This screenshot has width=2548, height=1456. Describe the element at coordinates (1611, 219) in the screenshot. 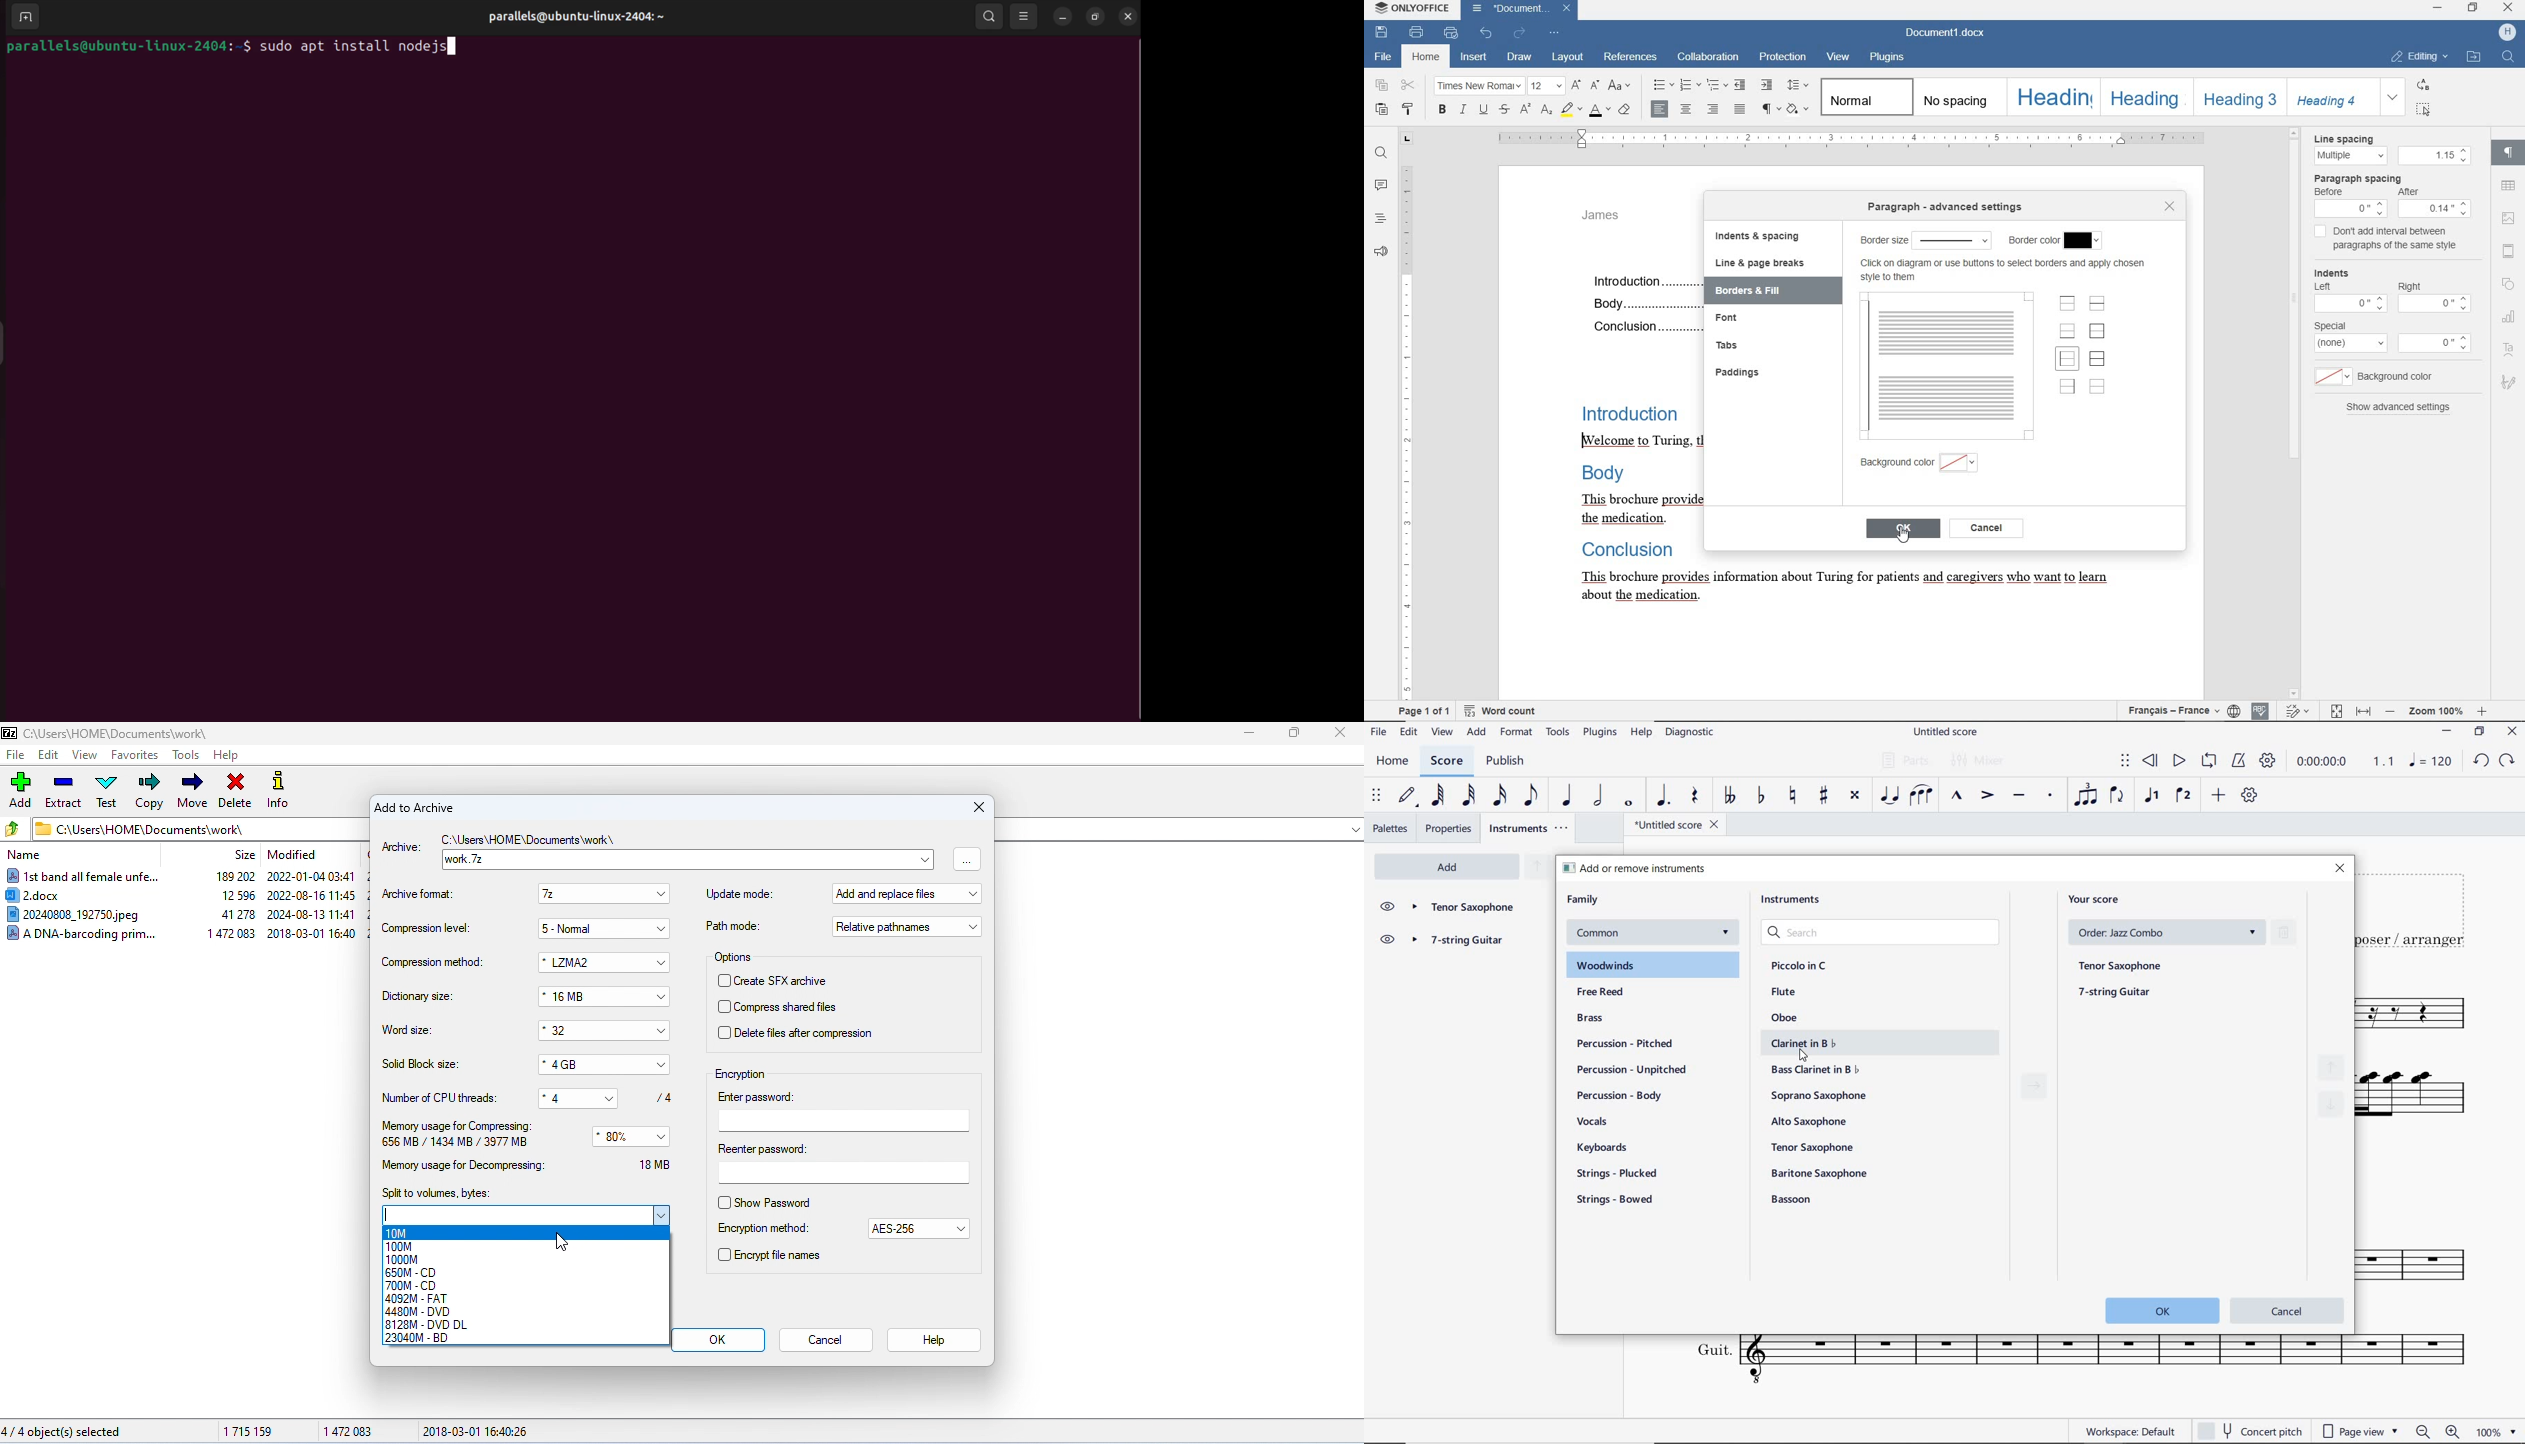

I see `James` at that location.